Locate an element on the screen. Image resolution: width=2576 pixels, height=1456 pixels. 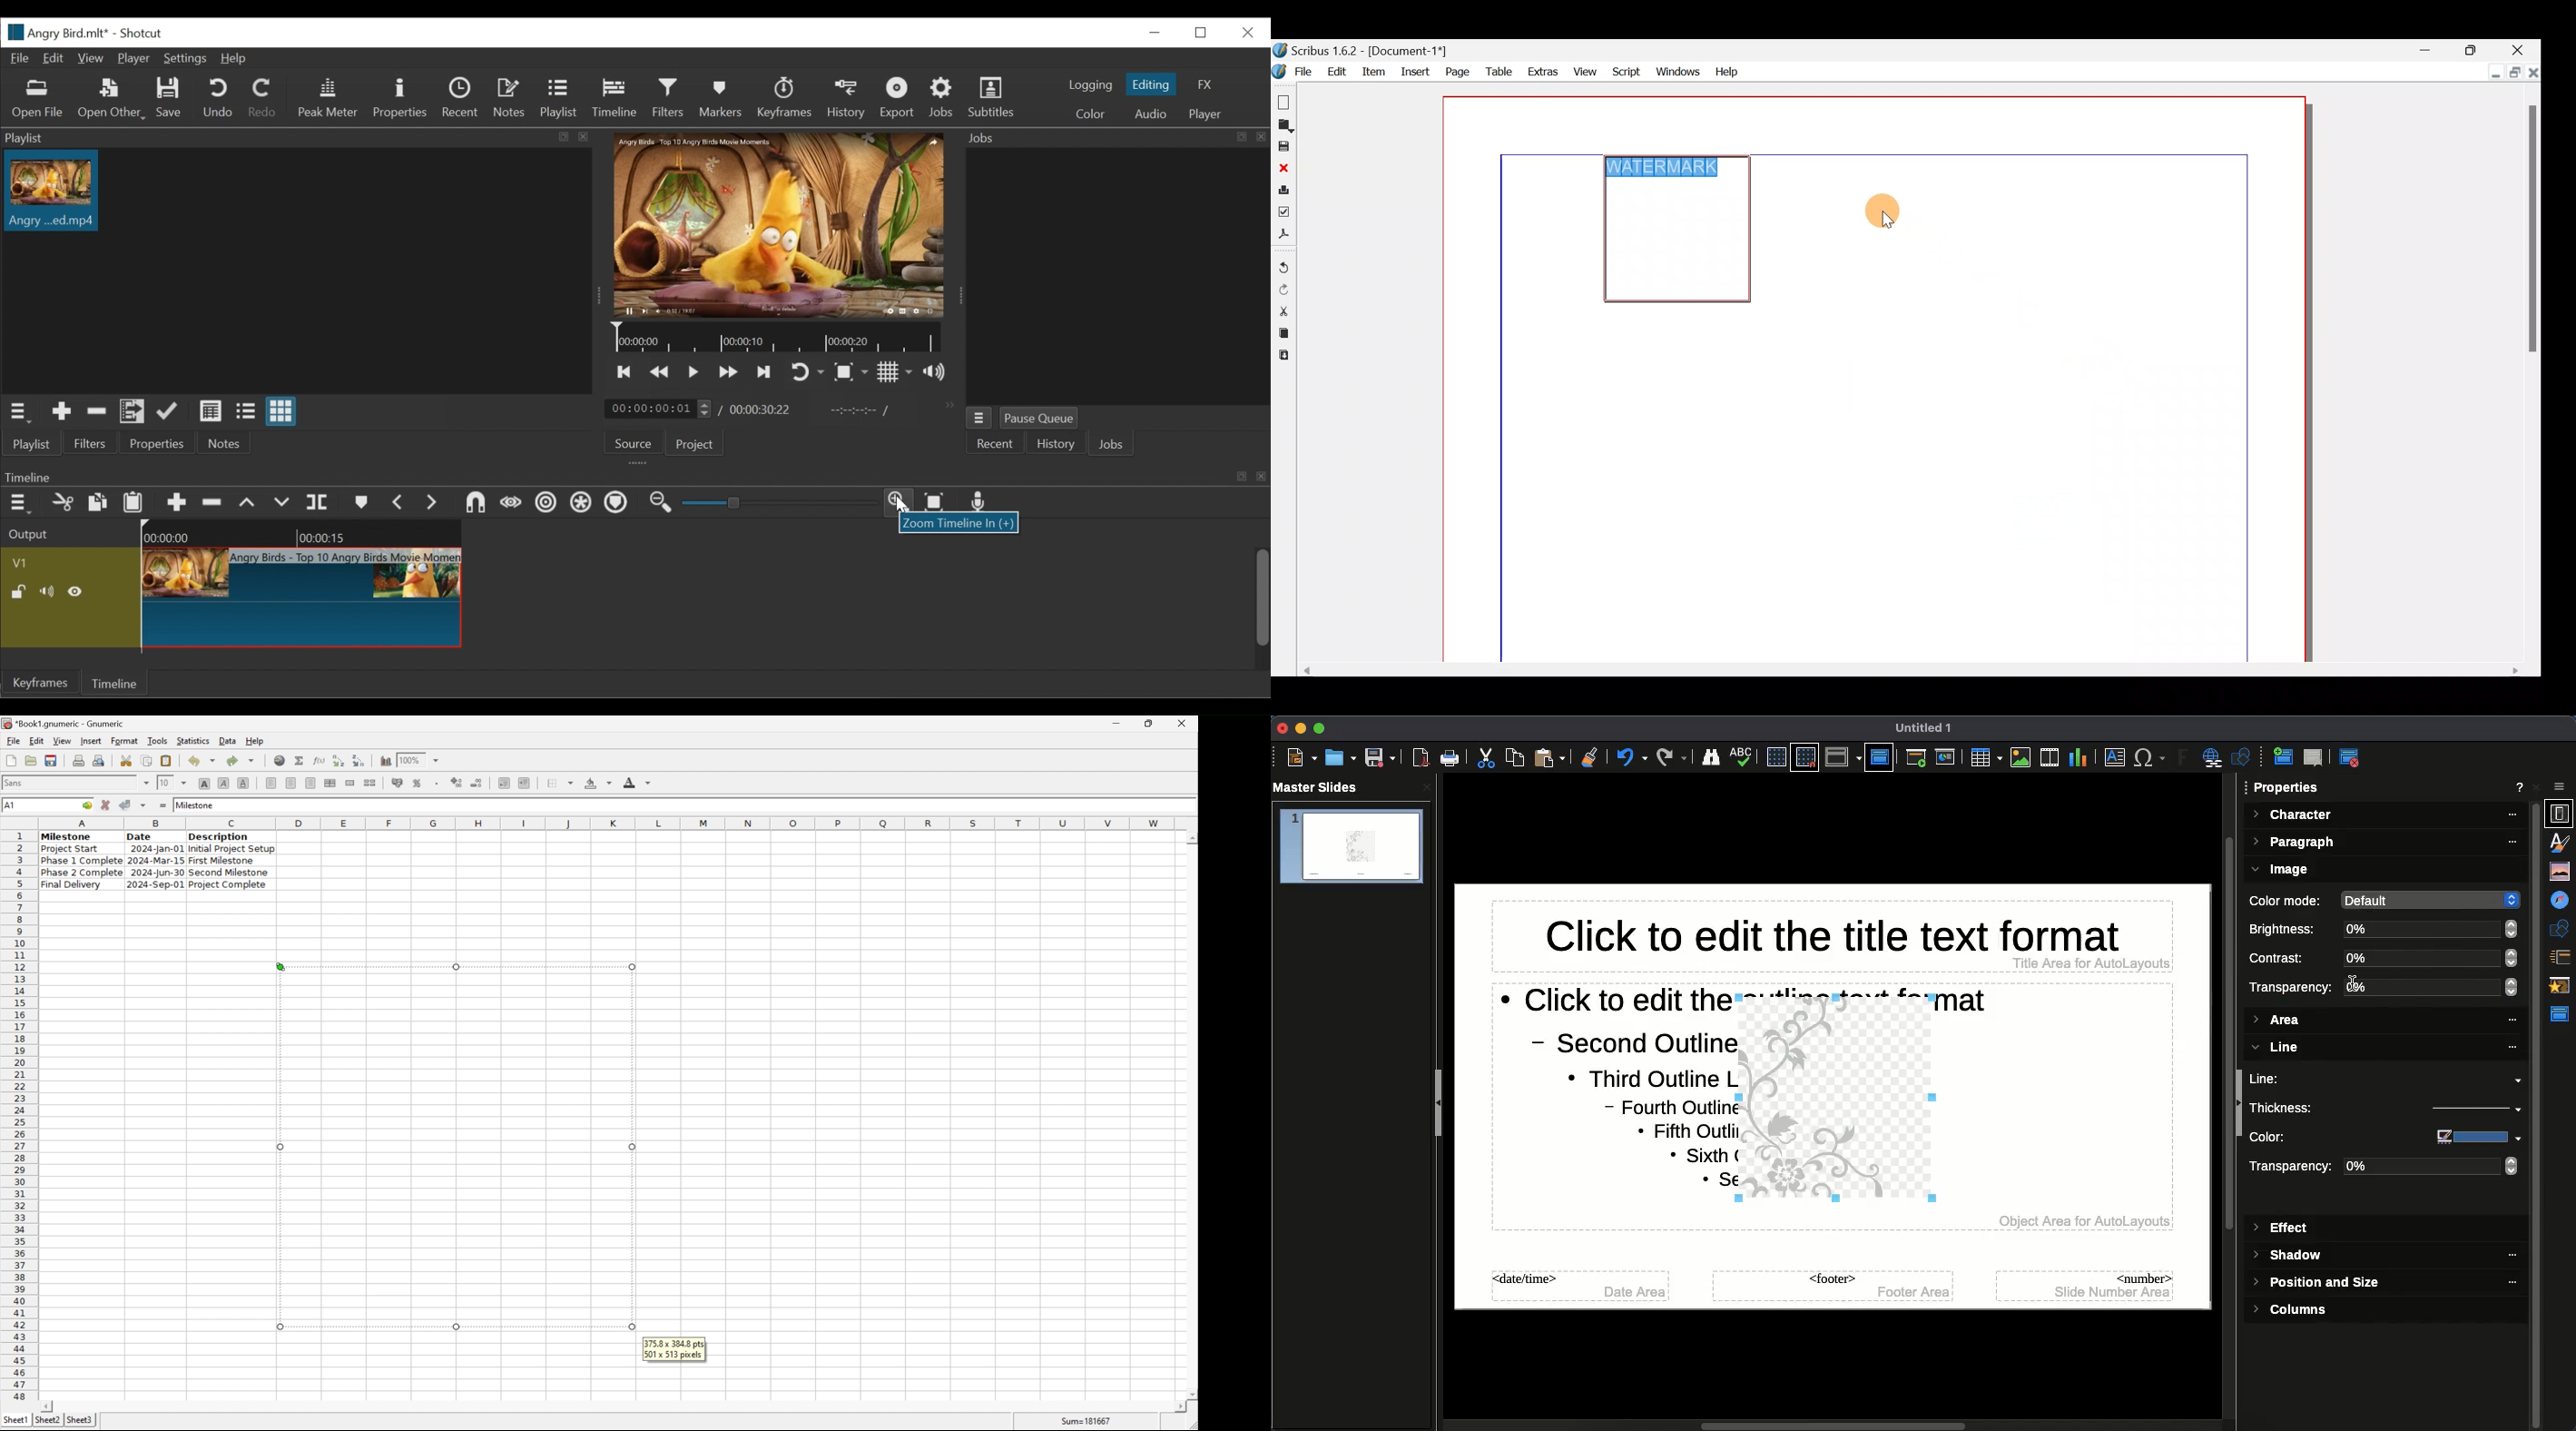
Lift is located at coordinates (250, 502).